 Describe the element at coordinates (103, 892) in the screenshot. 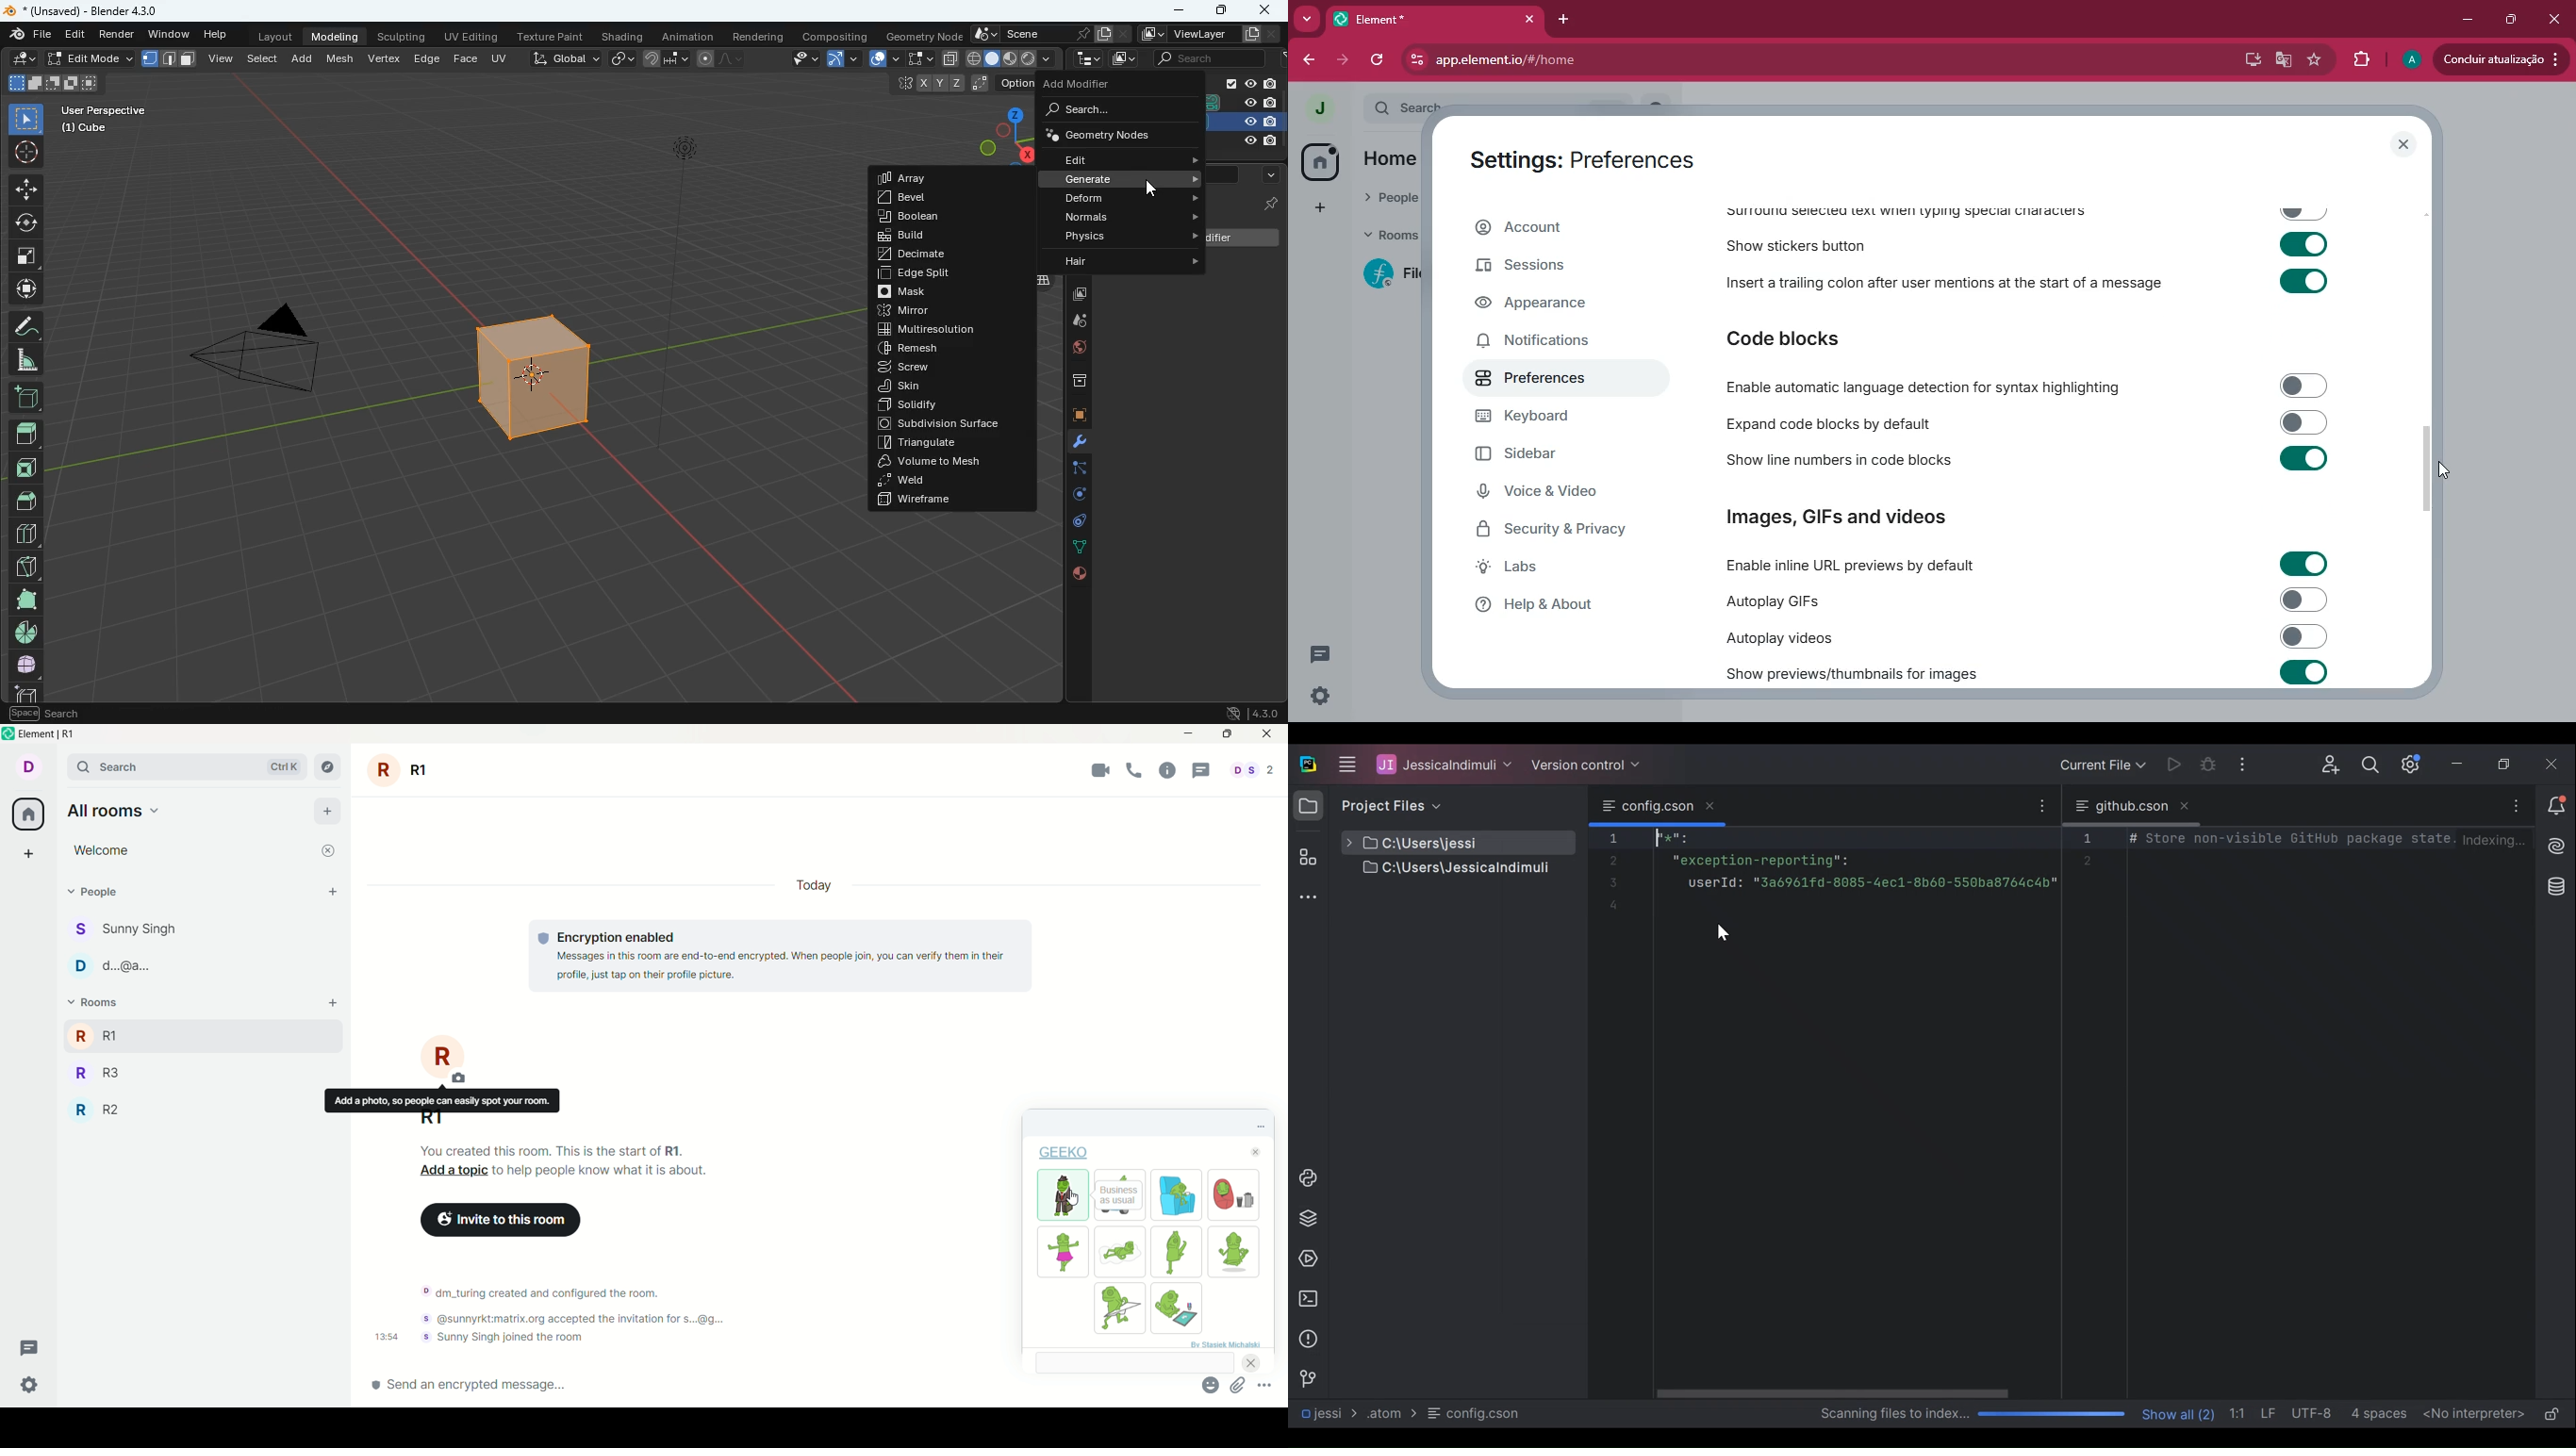

I see `People` at that location.